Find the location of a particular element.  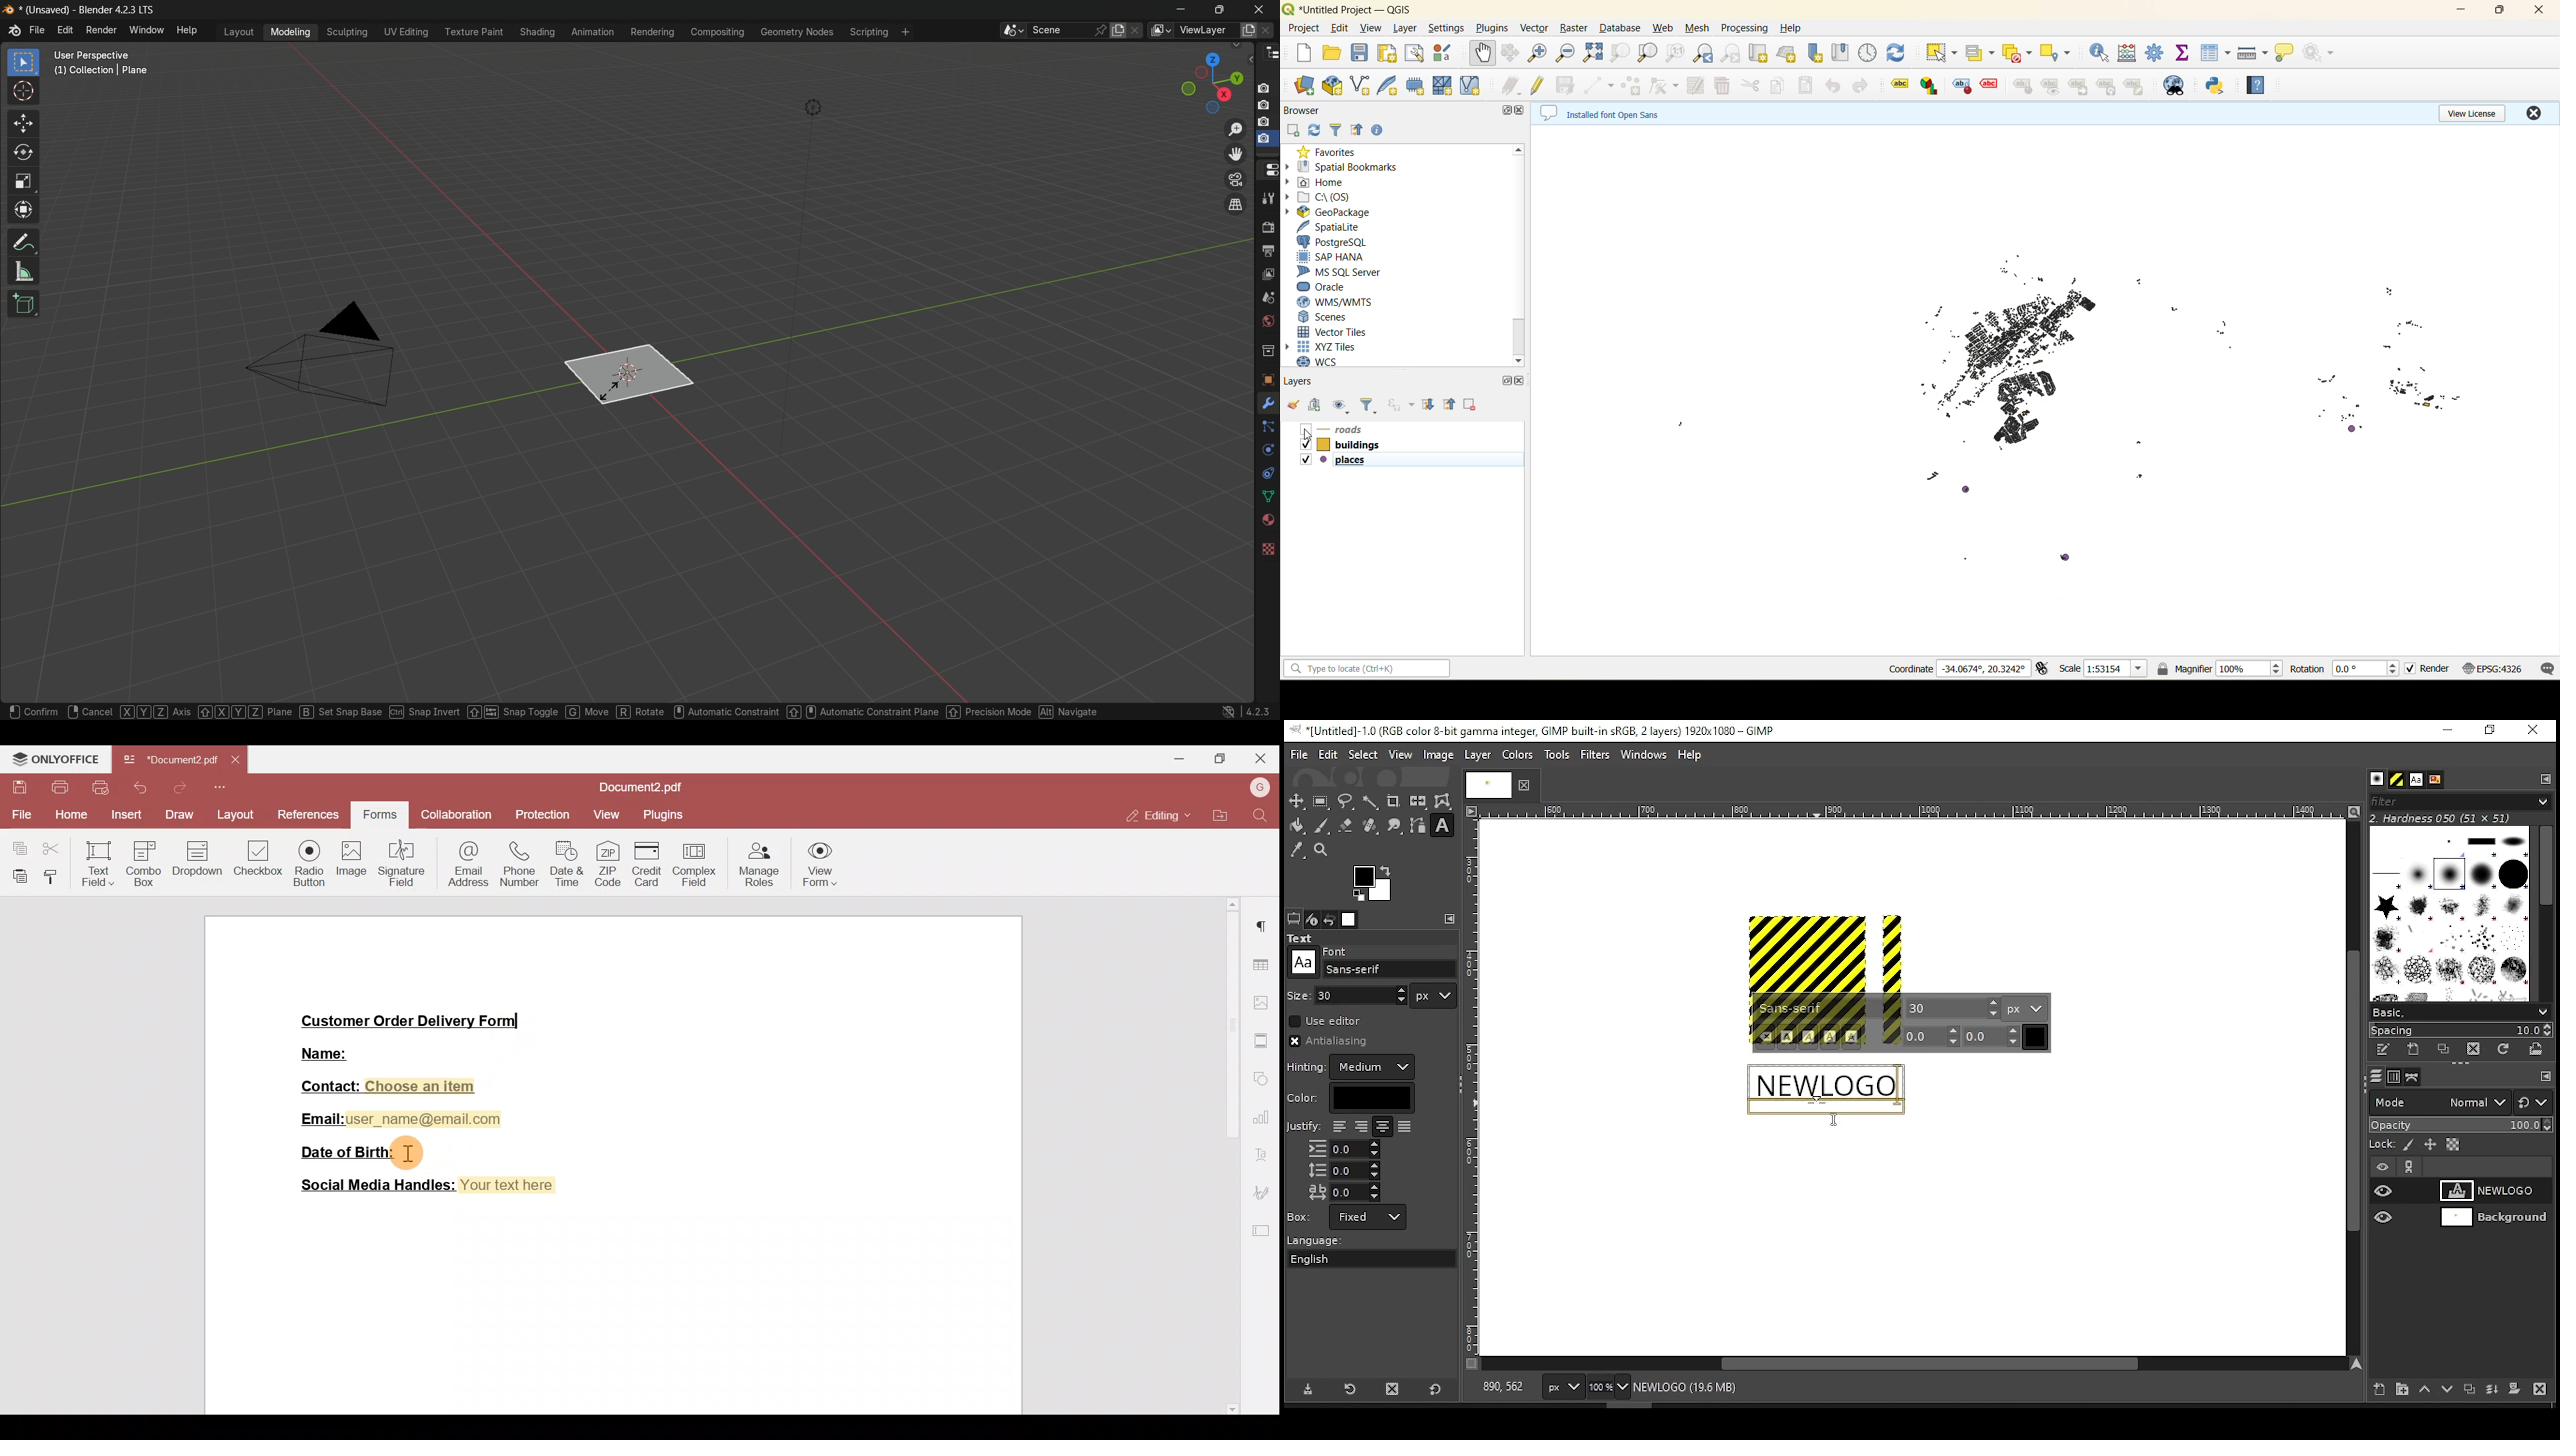

cut is located at coordinates (1751, 85).